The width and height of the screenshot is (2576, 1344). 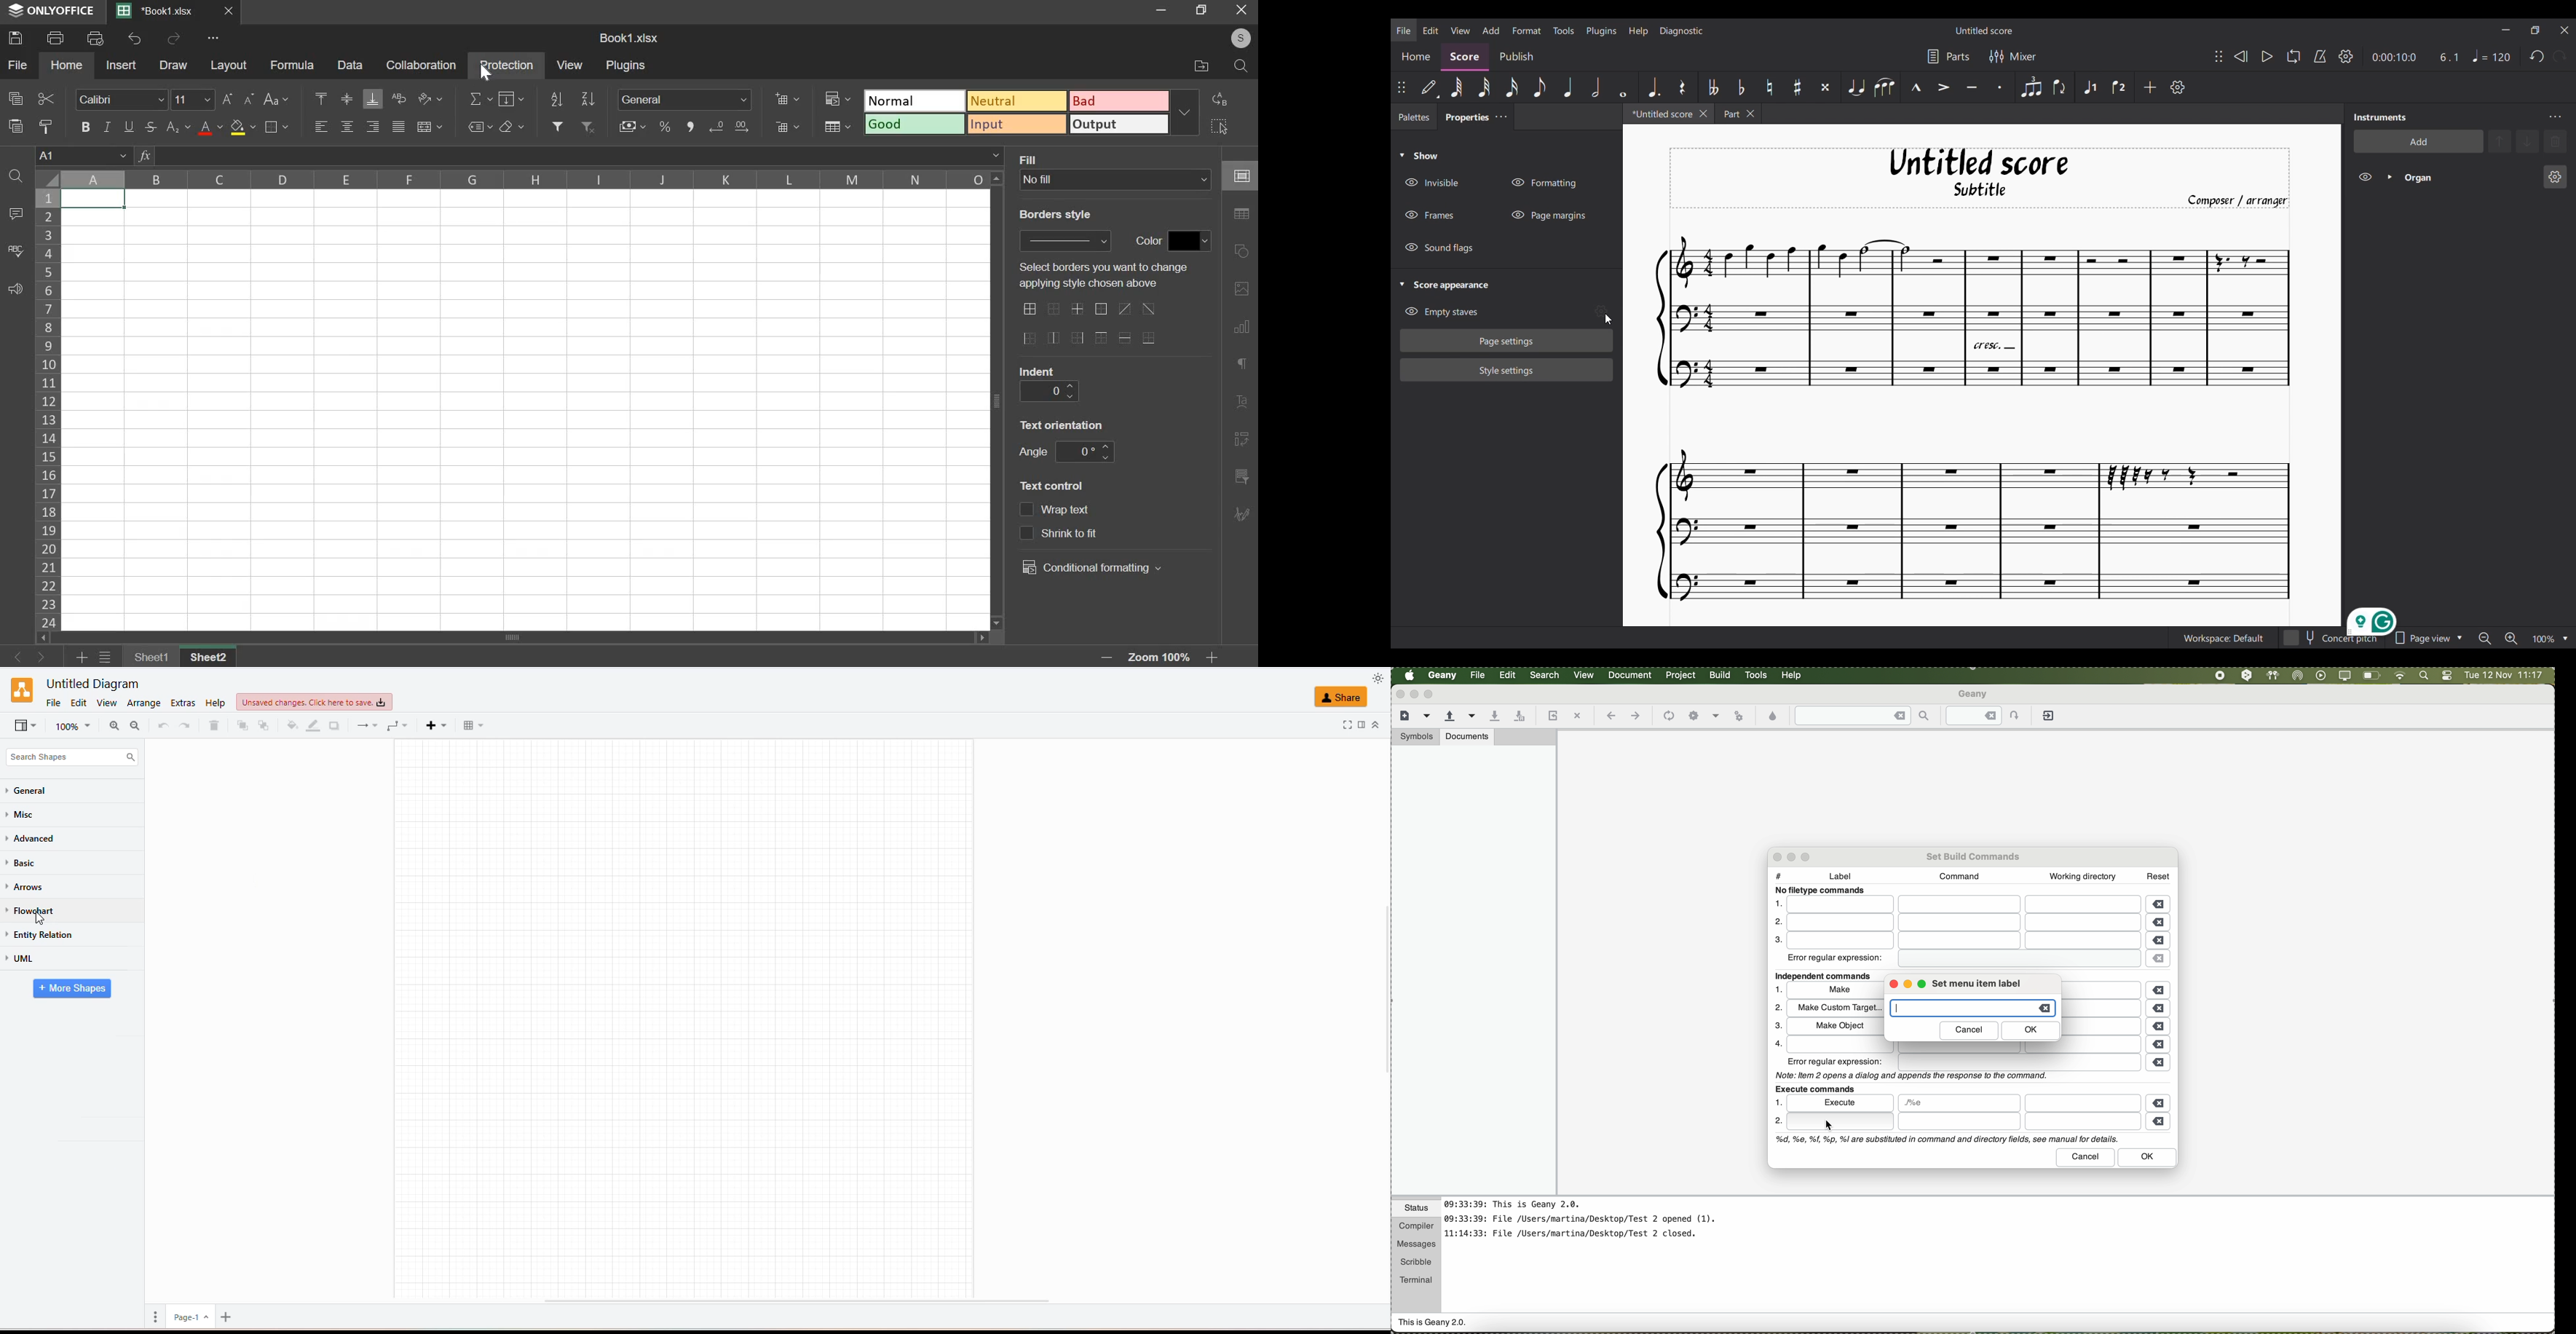 What do you see at coordinates (2536, 30) in the screenshot?
I see `Show interface in a smaller tab` at bounding box center [2536, 30].